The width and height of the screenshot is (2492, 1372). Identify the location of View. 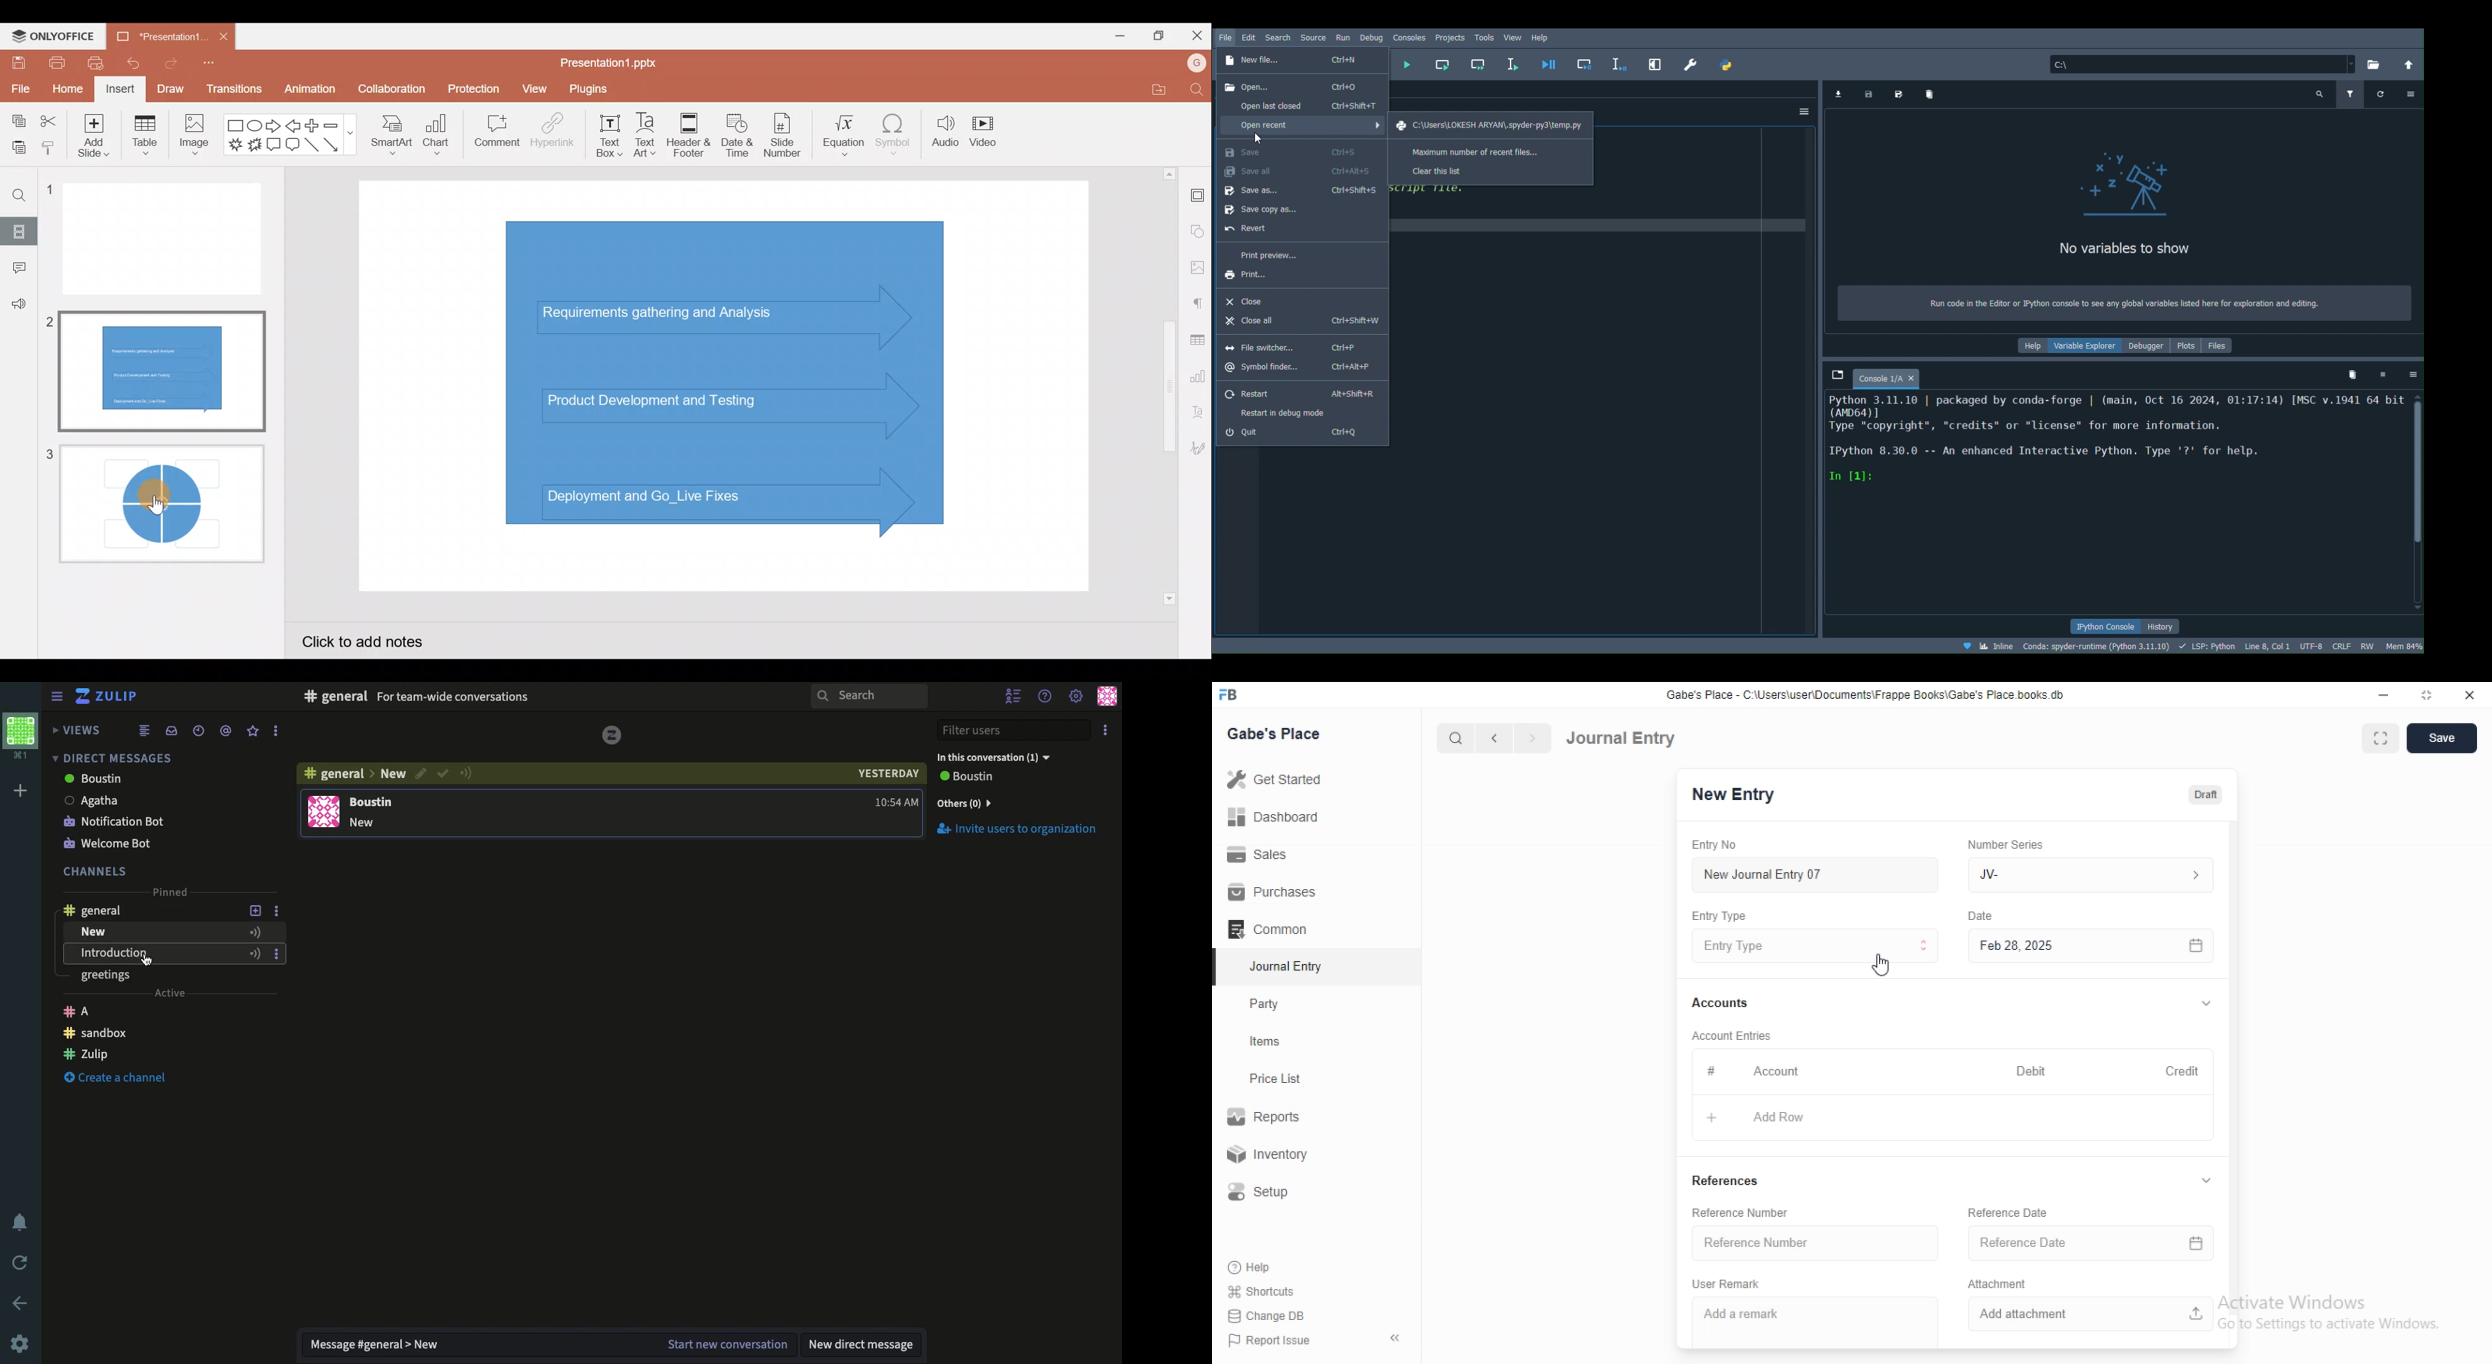
(534, 90).